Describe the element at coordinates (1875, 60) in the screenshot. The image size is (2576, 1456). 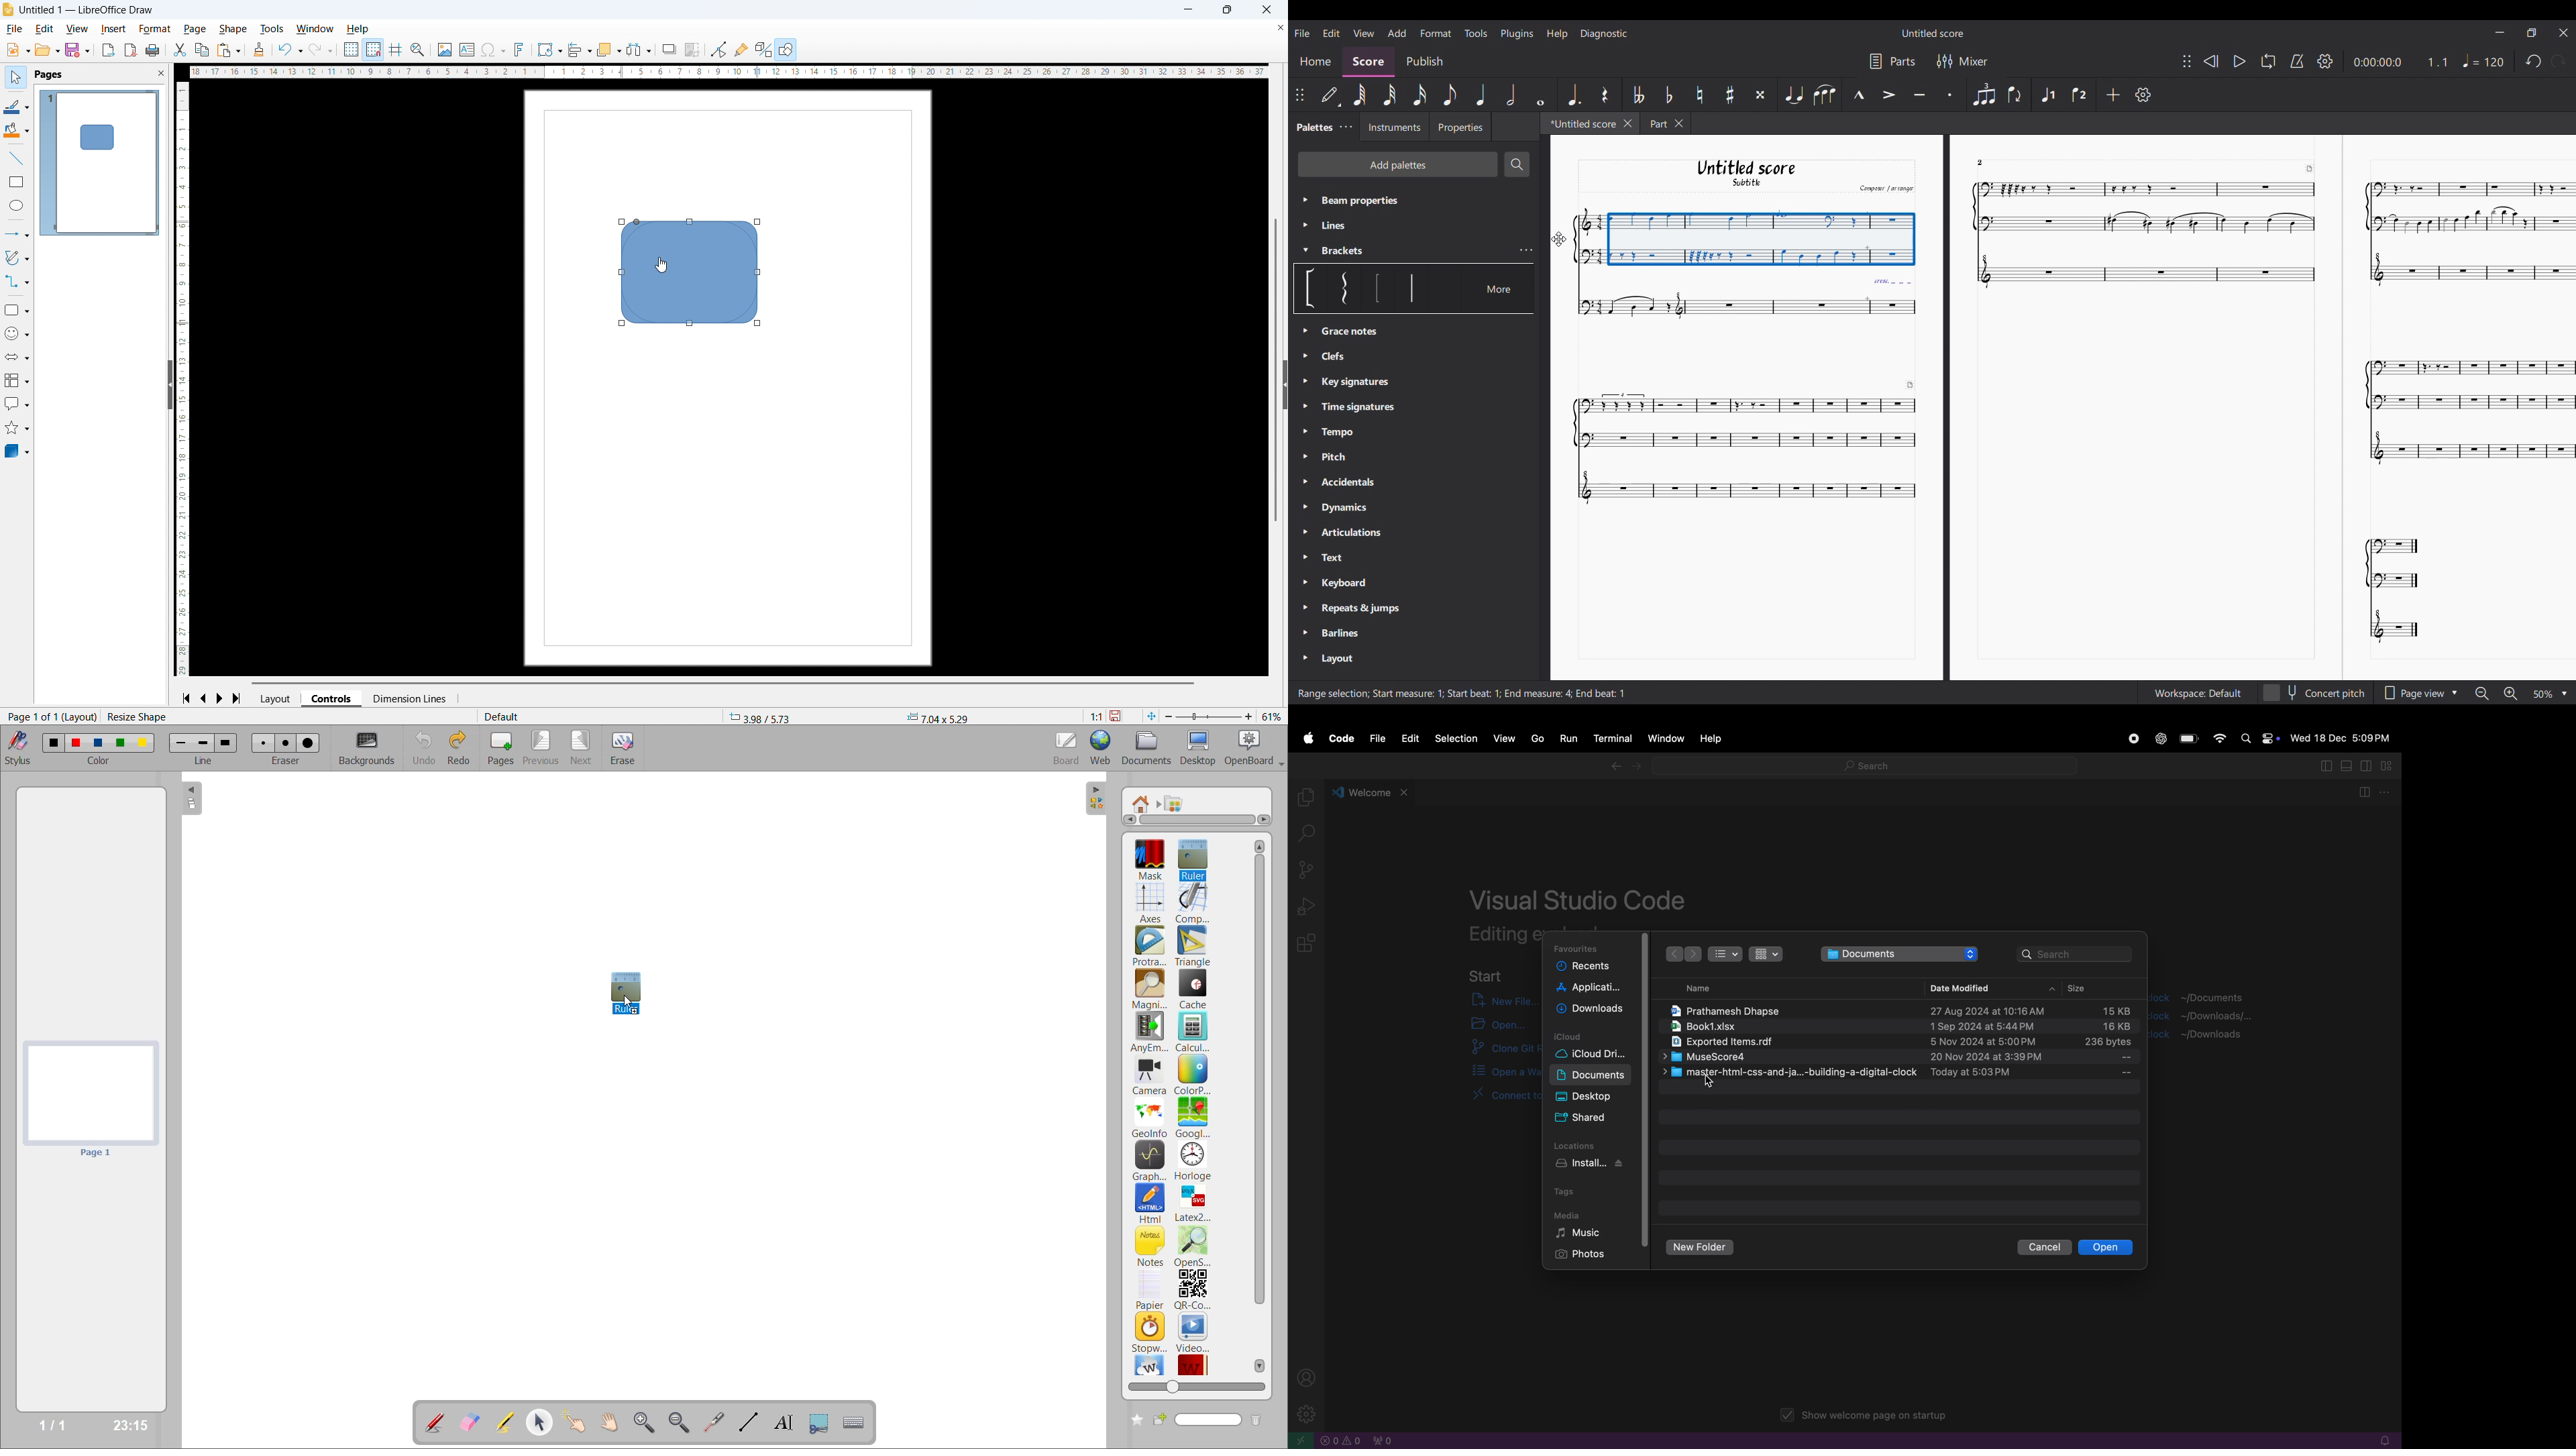
I see `` at that location.